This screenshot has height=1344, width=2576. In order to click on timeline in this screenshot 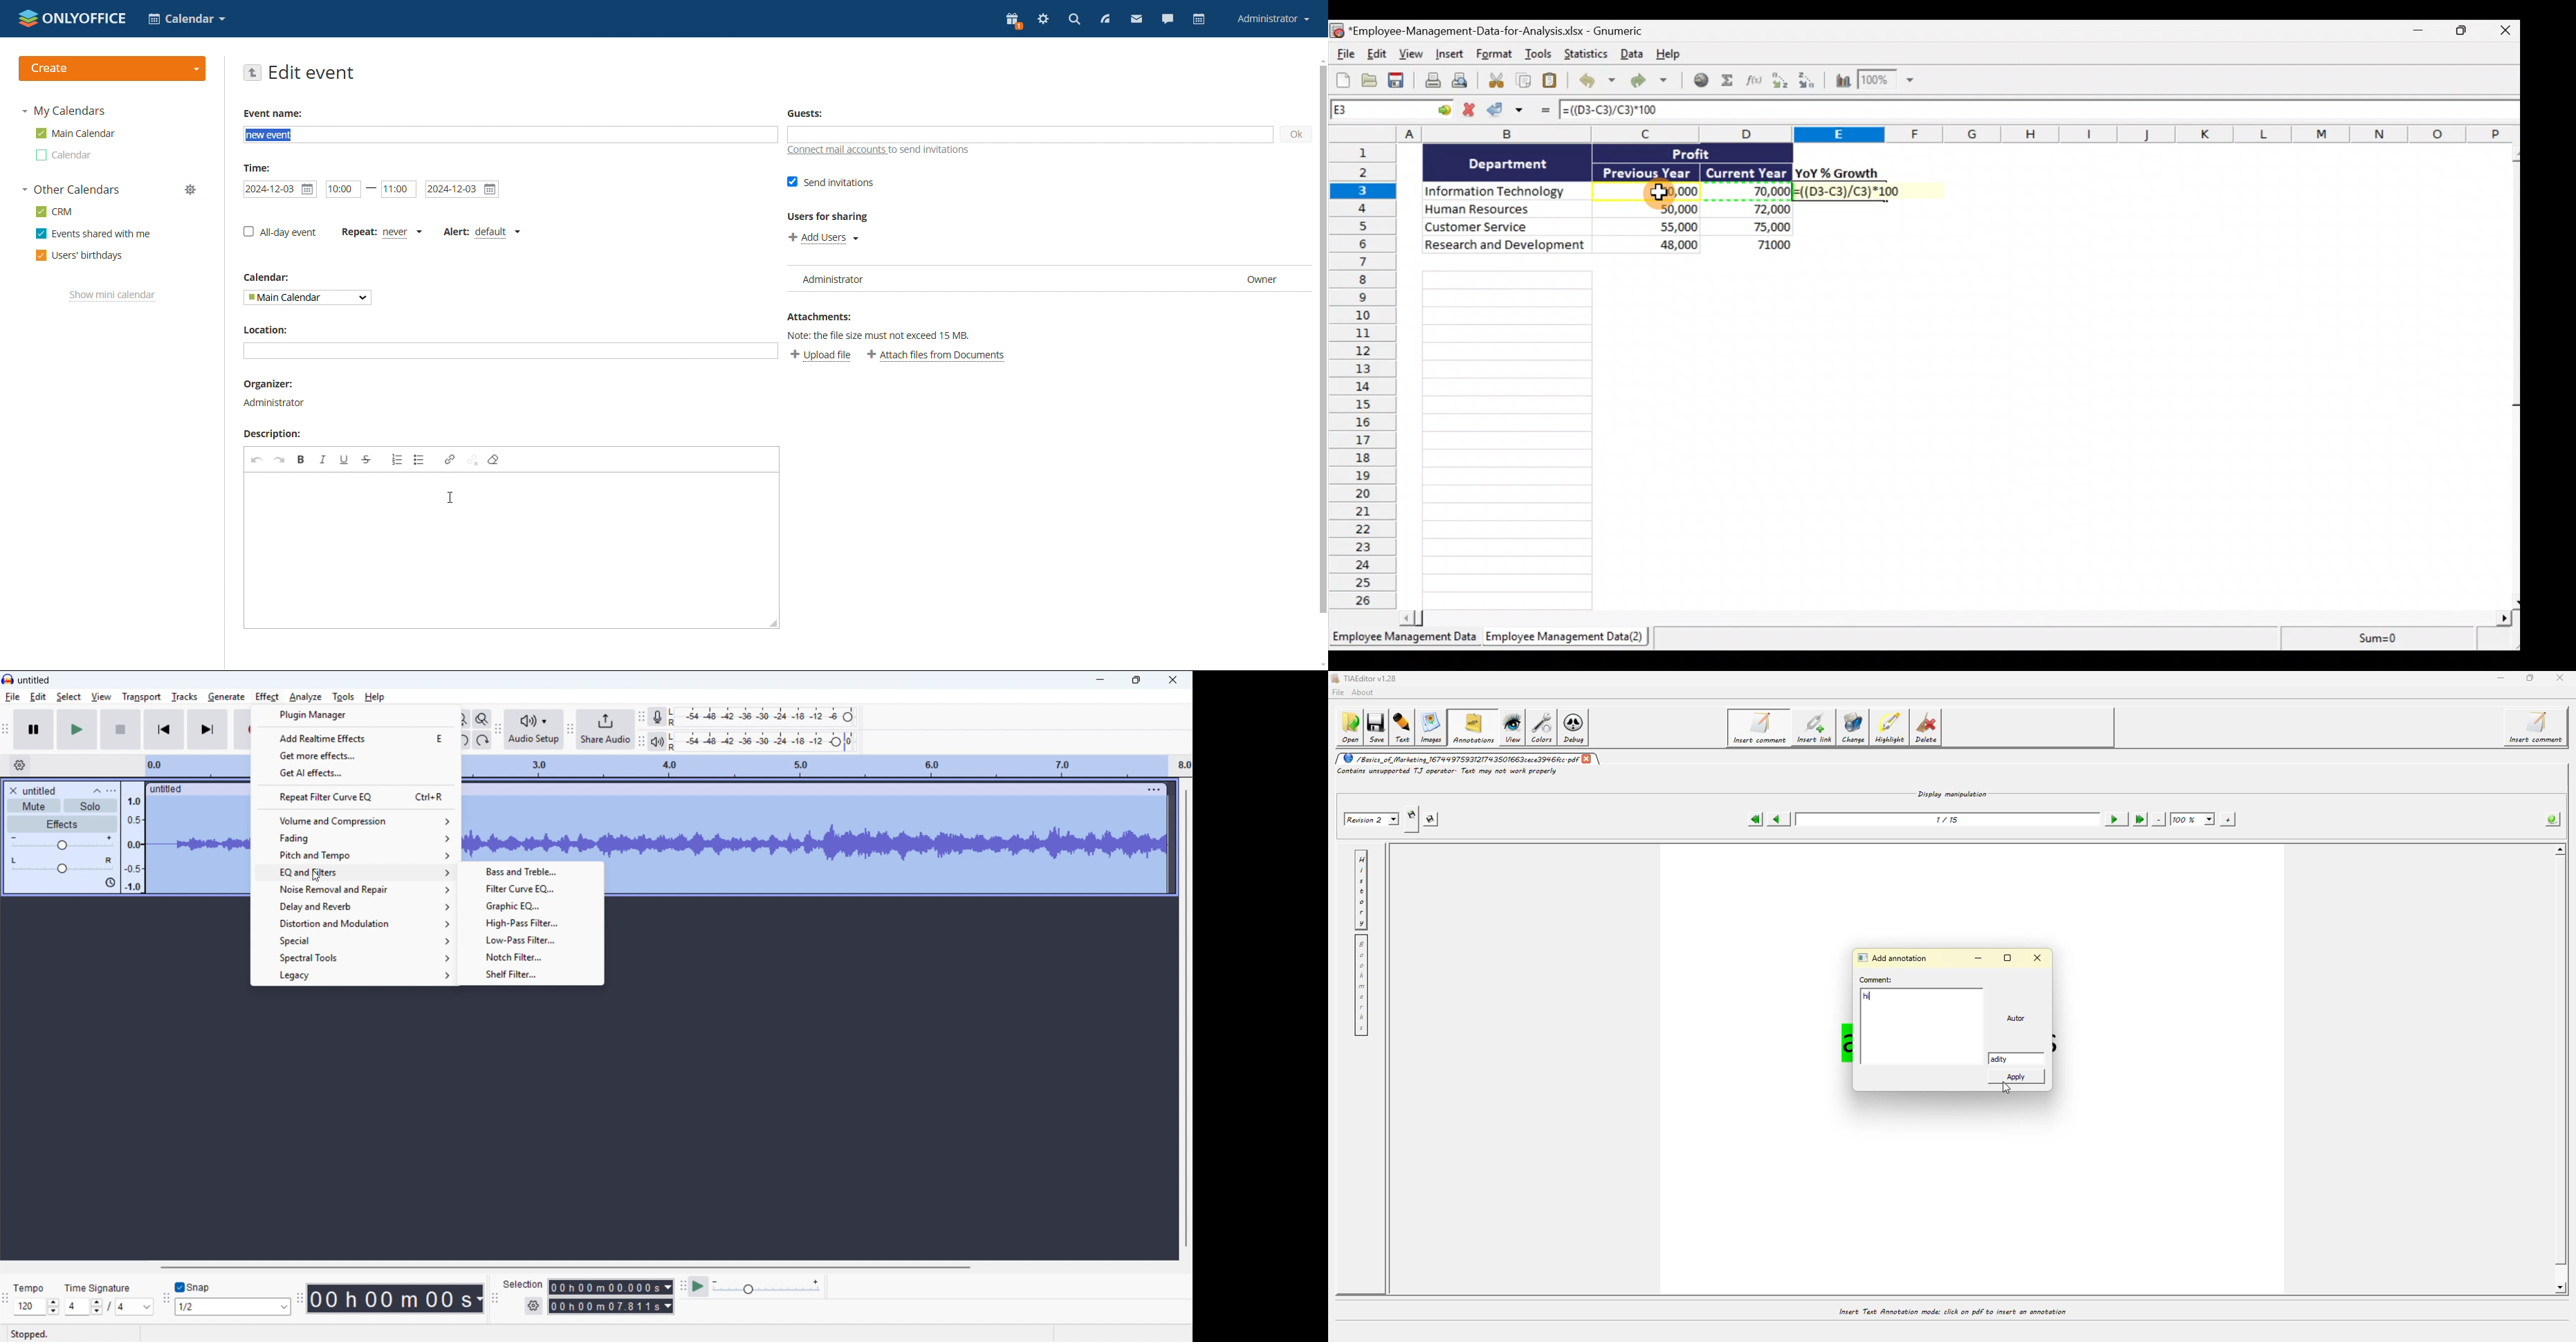, I will do `click(825, 766)`.